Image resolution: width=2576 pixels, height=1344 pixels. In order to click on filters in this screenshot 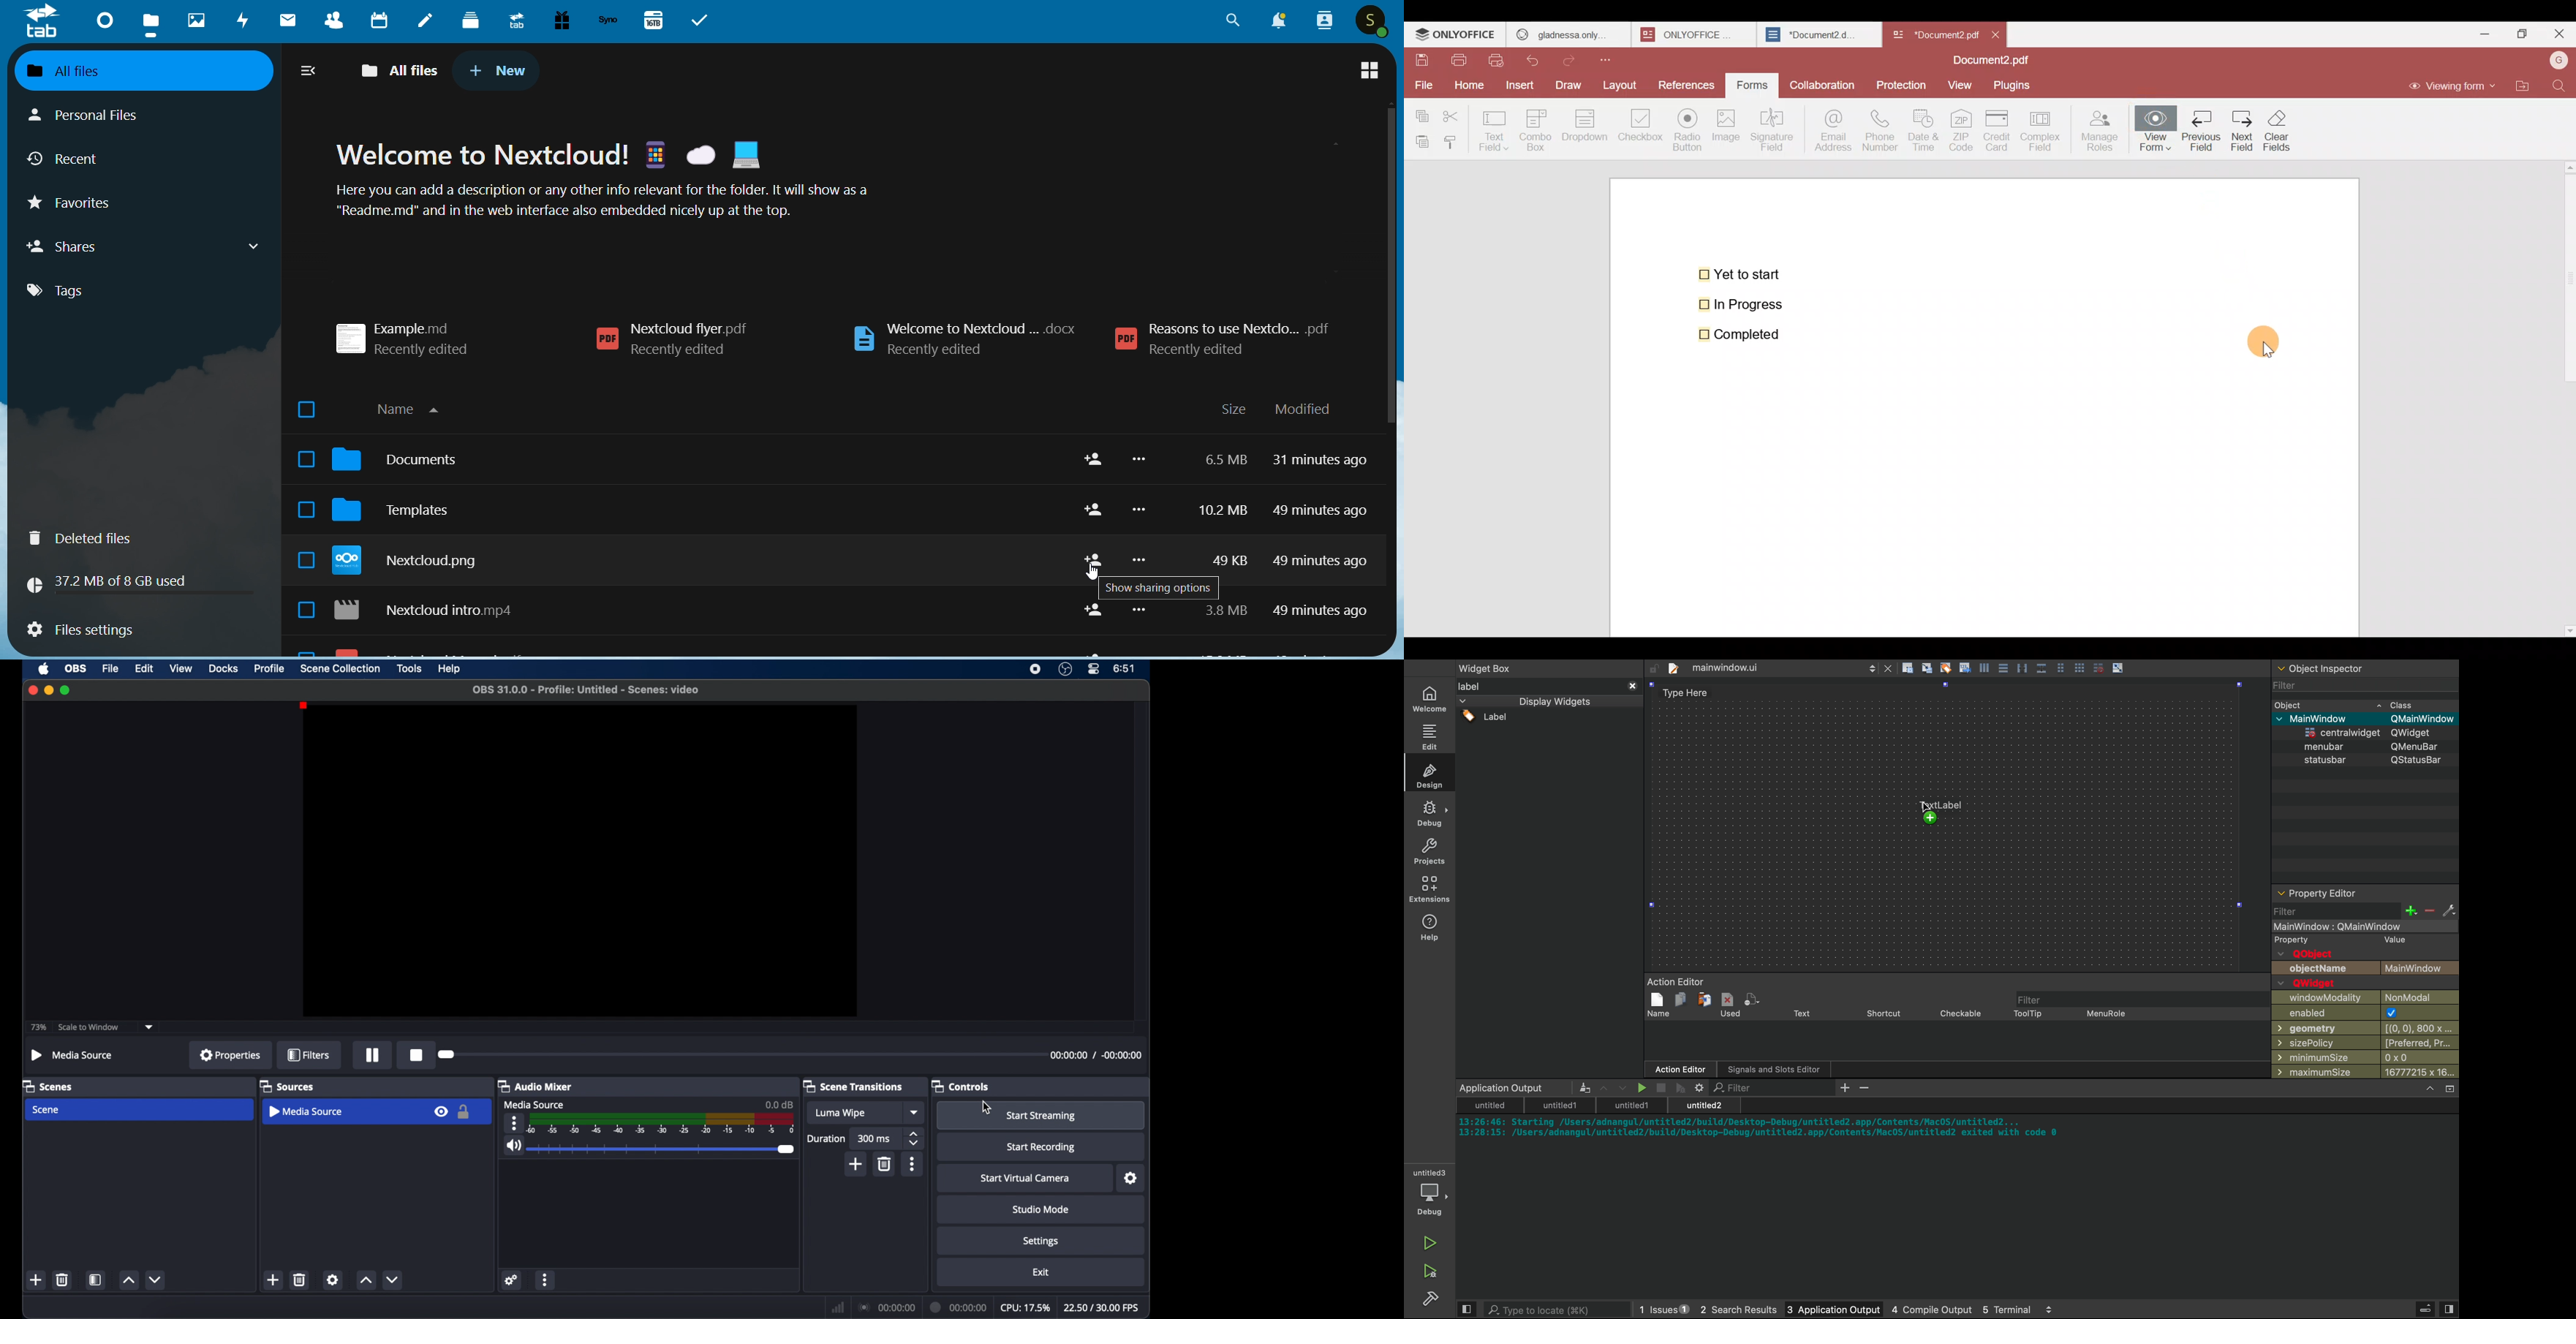, I will do `click(310, 1056)`.